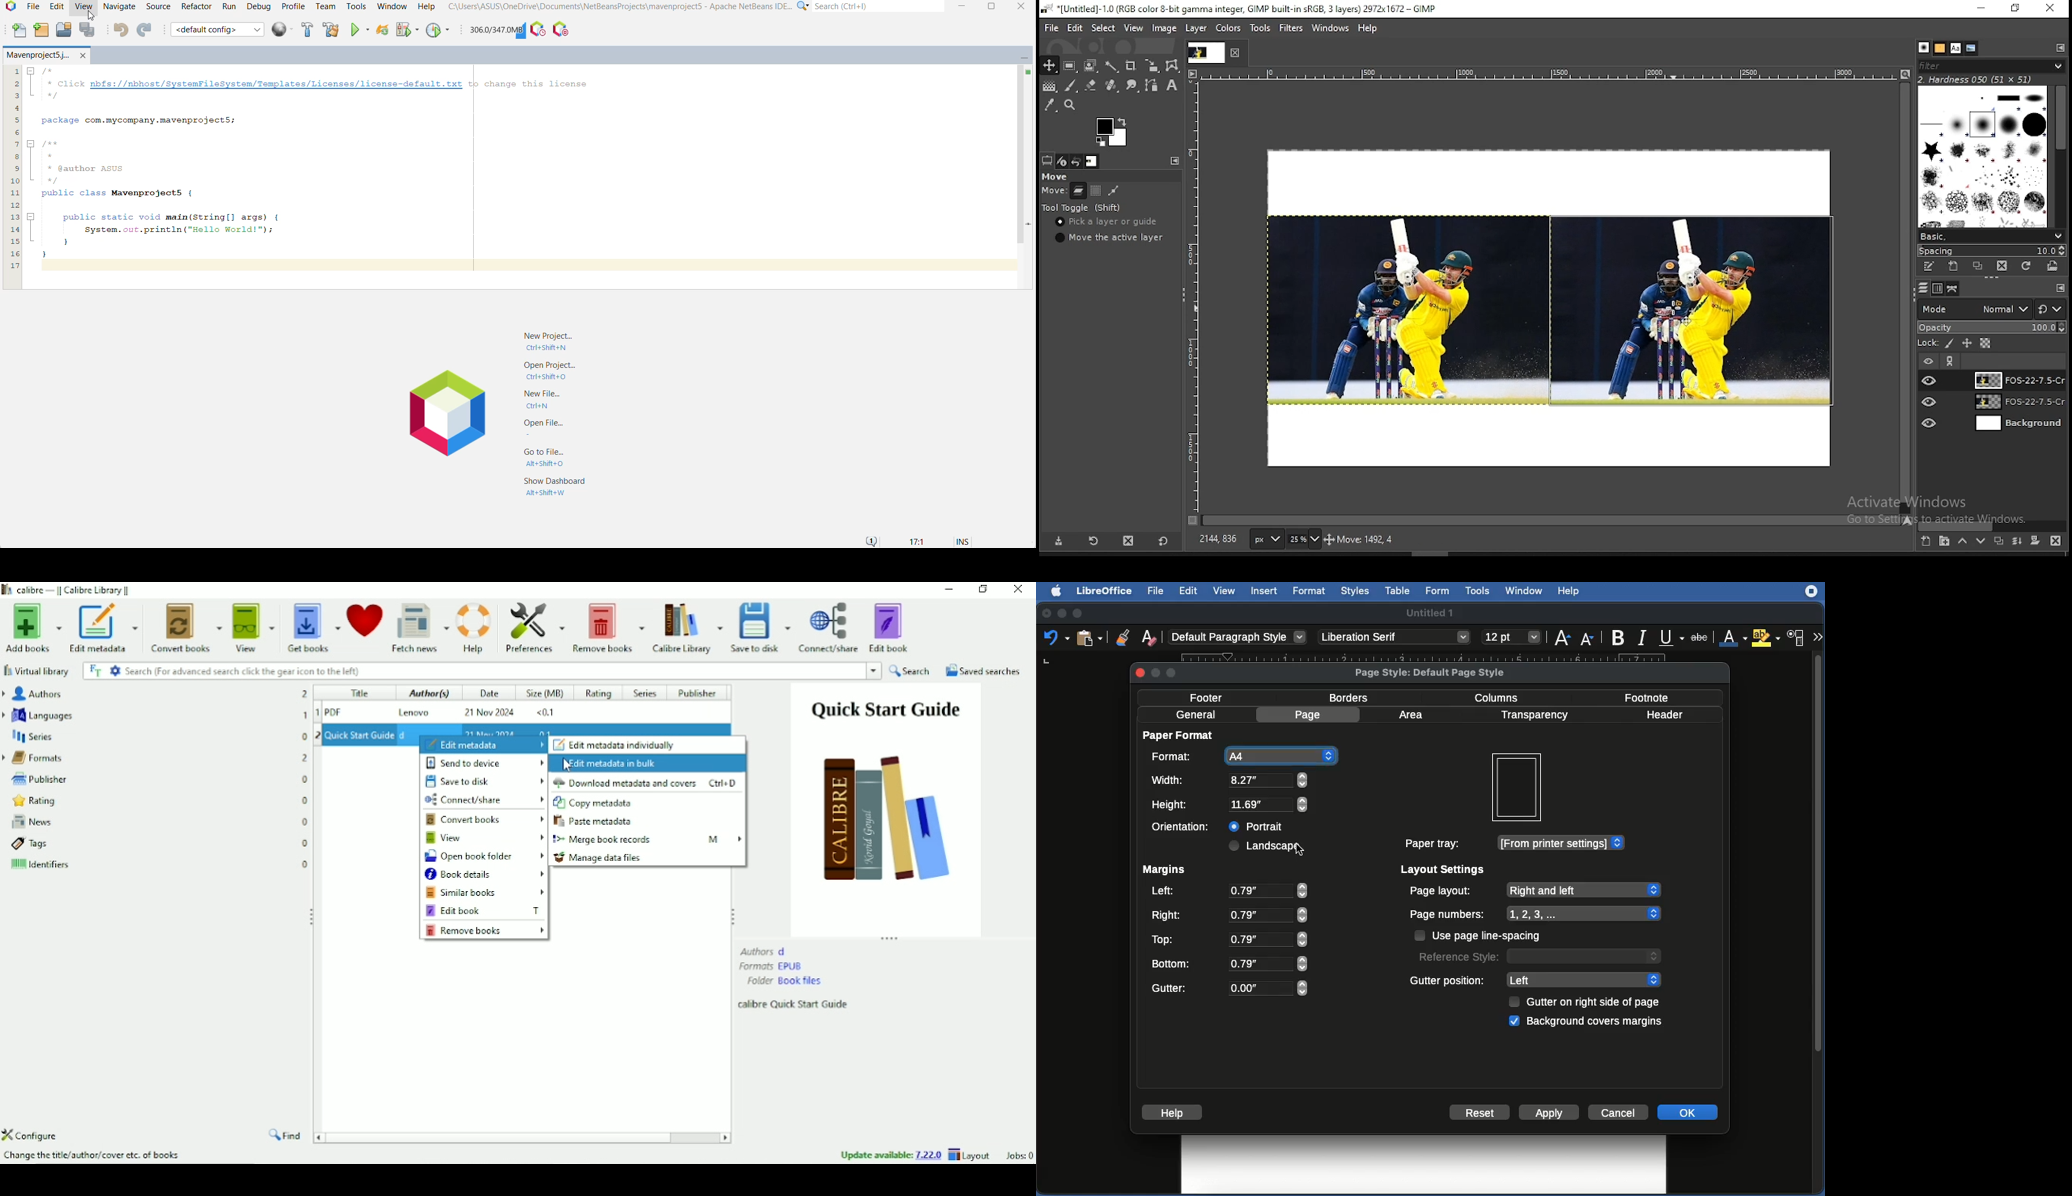 This screenshot has width=2072, height=1204. What do you see at coordinates (1647, 696) in the screenshot?
I see `Footnote` at bounding box center [1647, 696].